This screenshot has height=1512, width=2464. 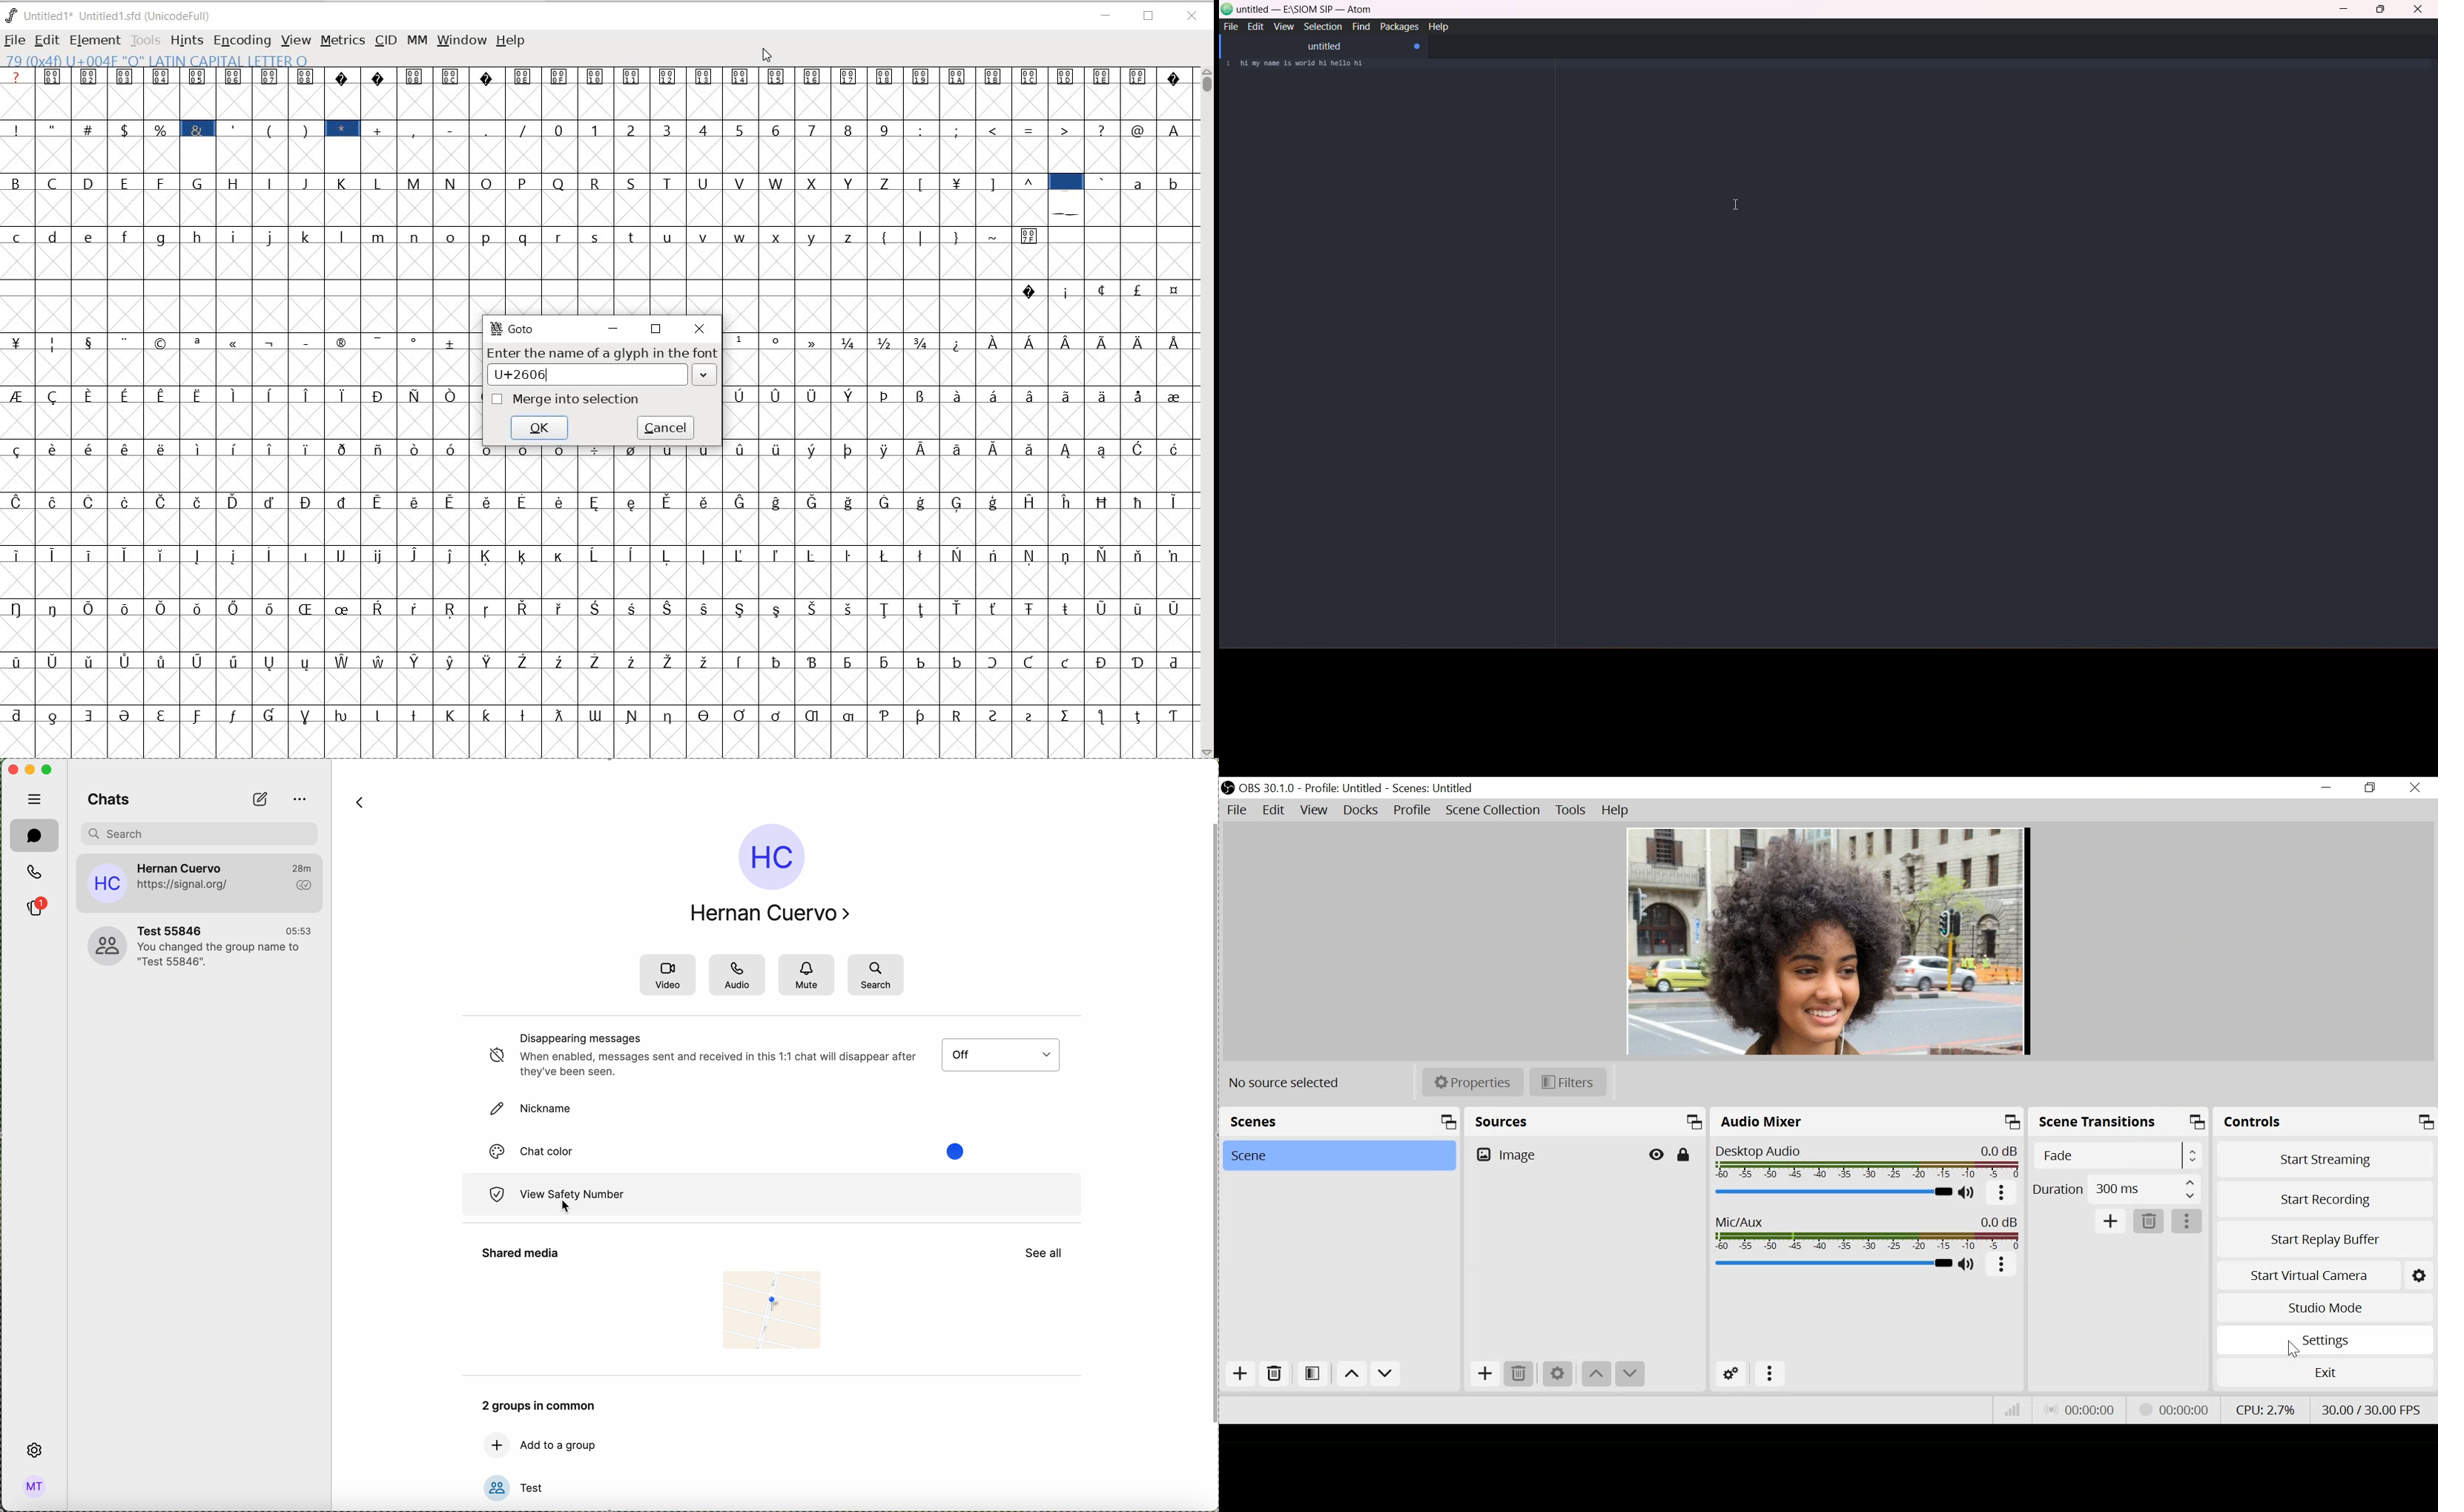 I want to click on Restore, so click(x=2371, y=788).